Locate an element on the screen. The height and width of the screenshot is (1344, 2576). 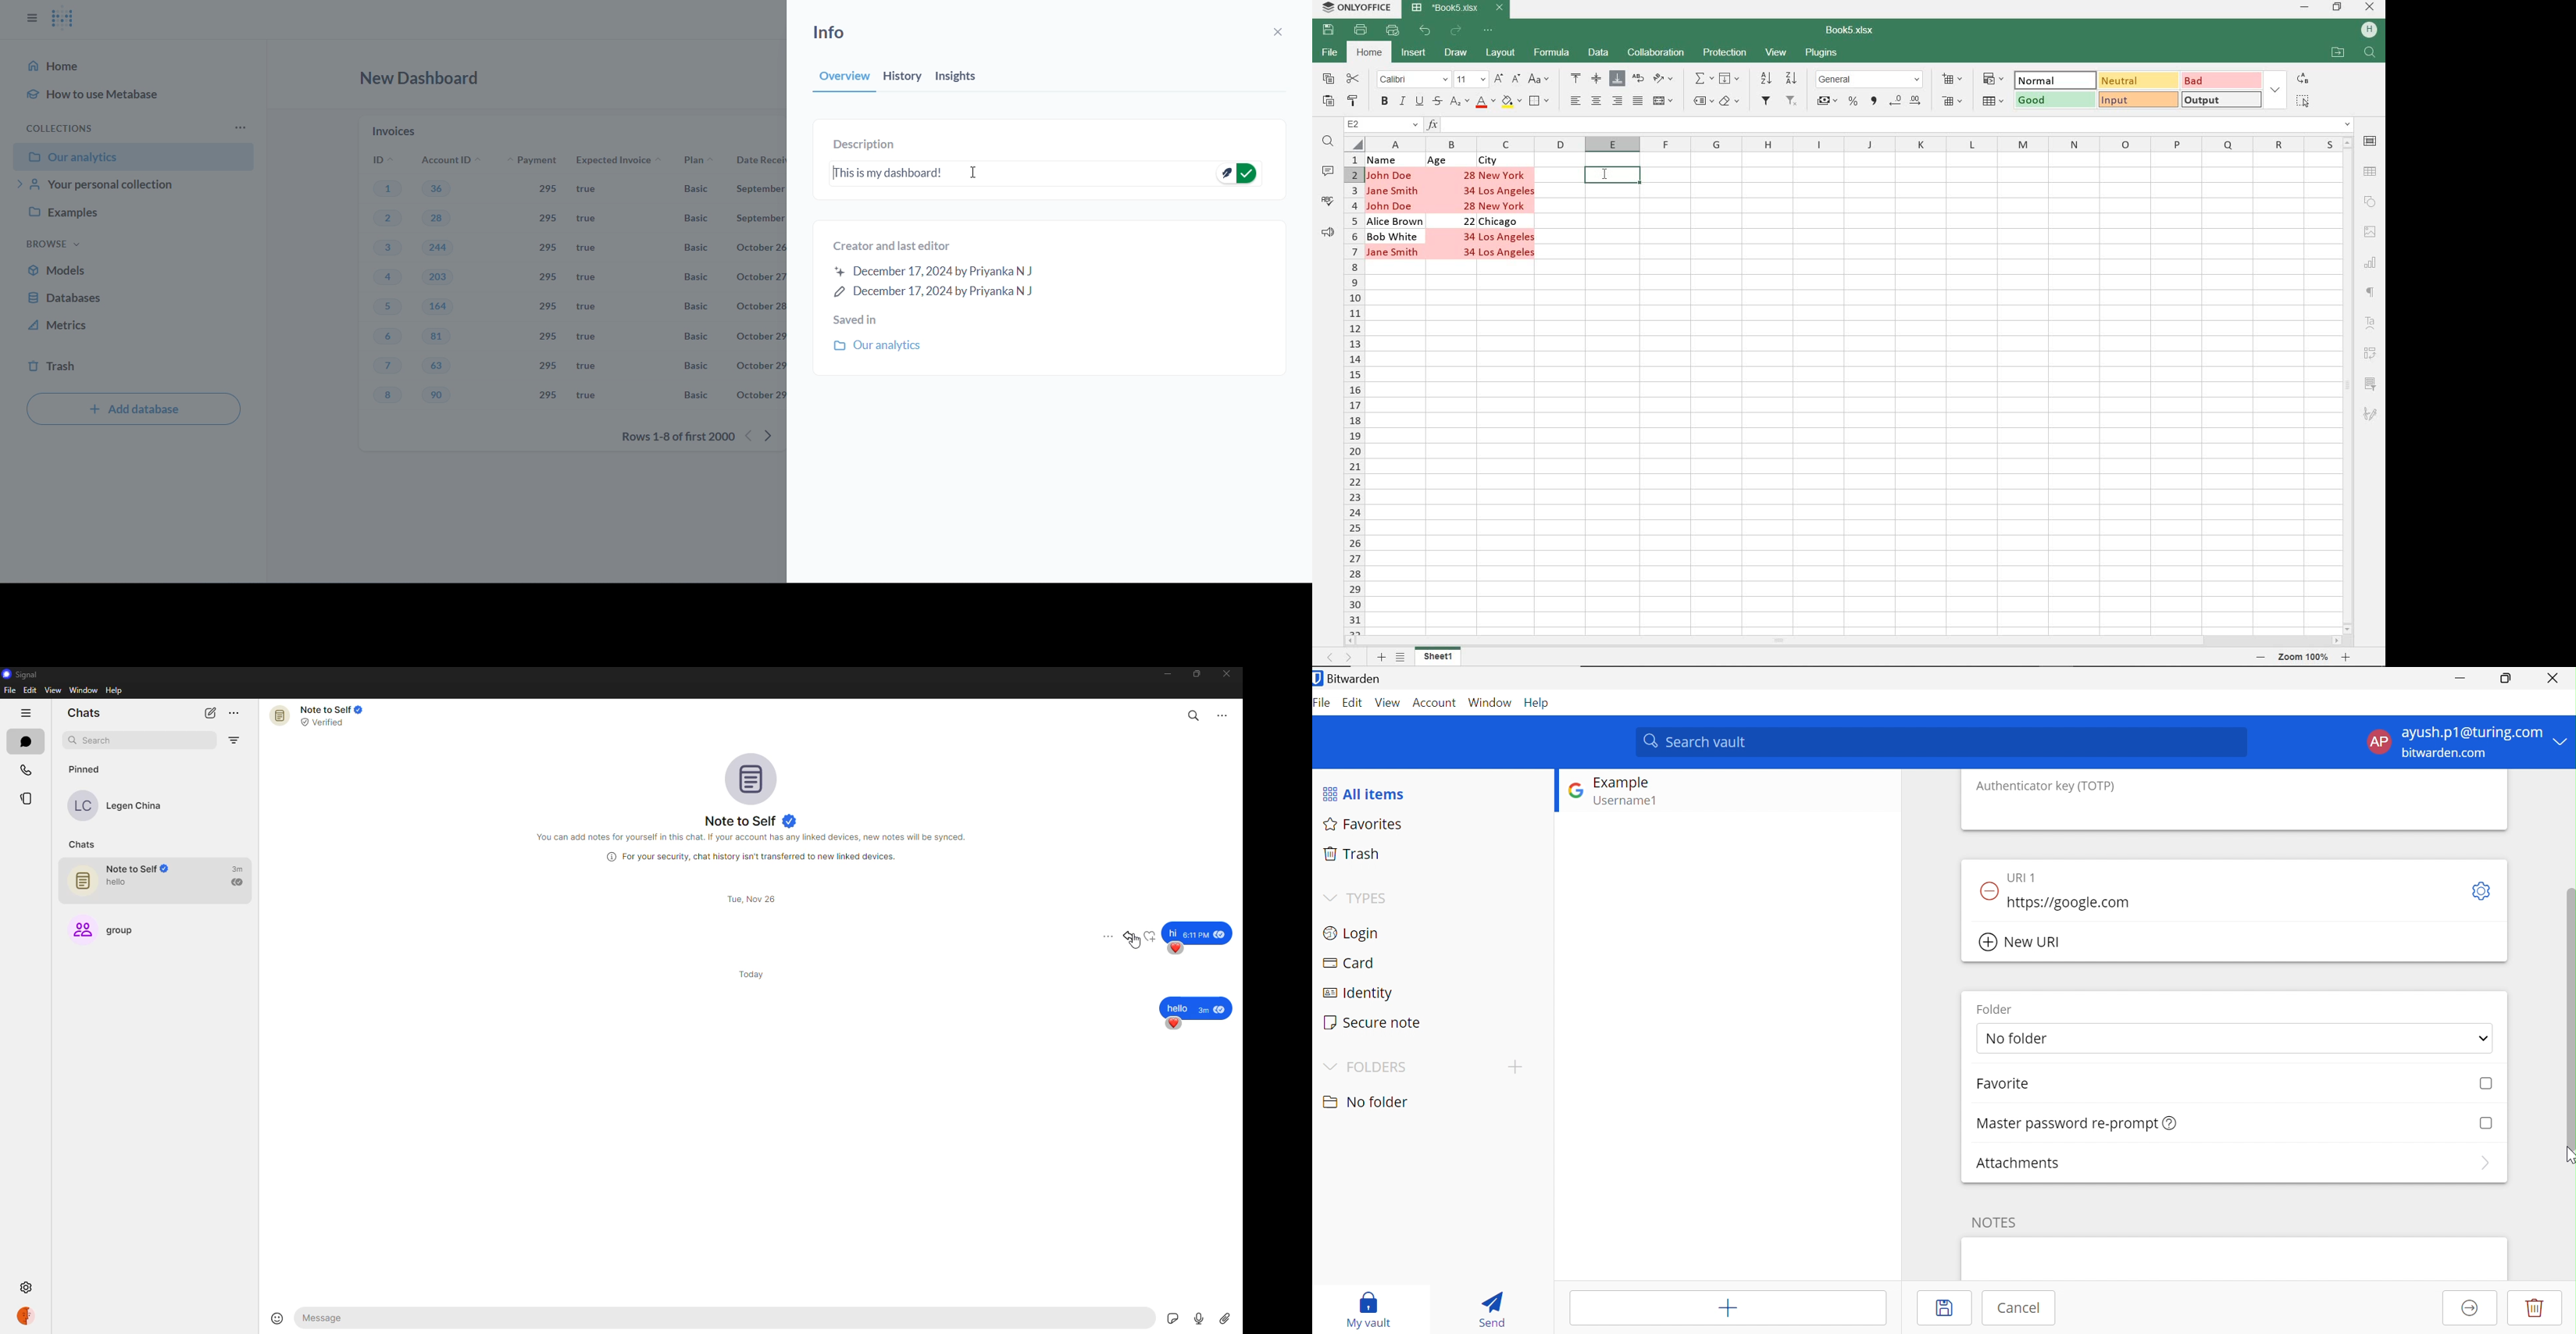
note to self is located at coordinates (319, 716).